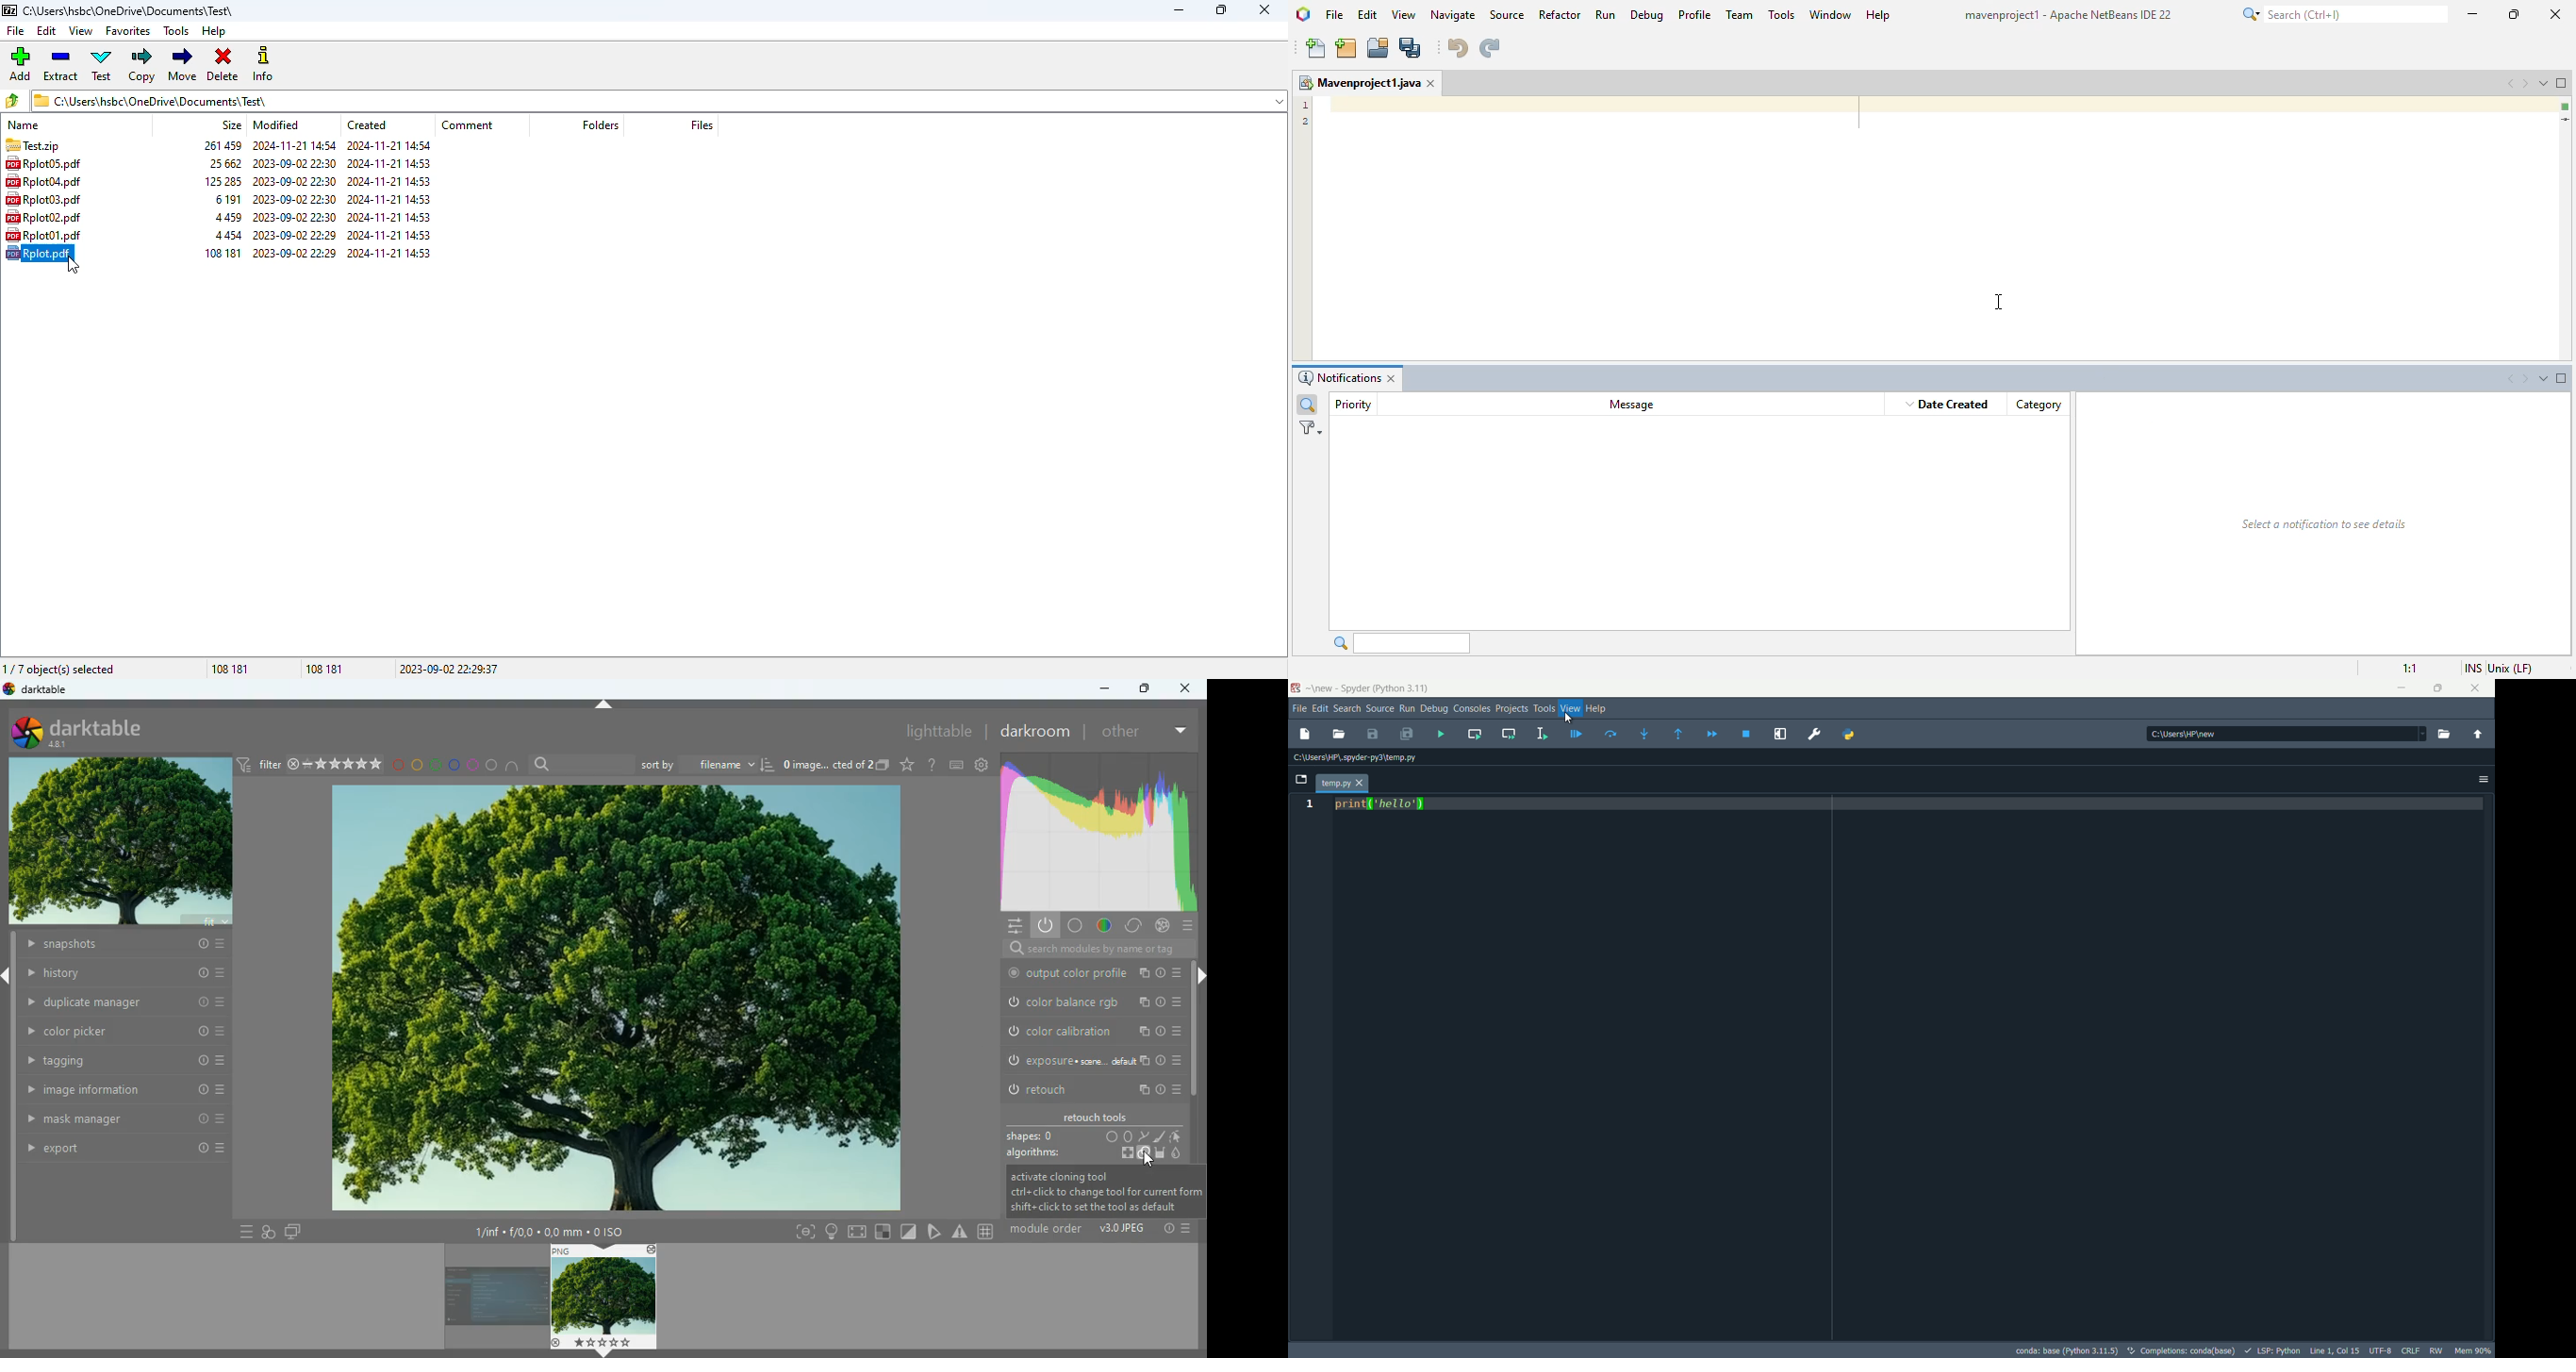  I want to click on run current file, so click(1611, 734).